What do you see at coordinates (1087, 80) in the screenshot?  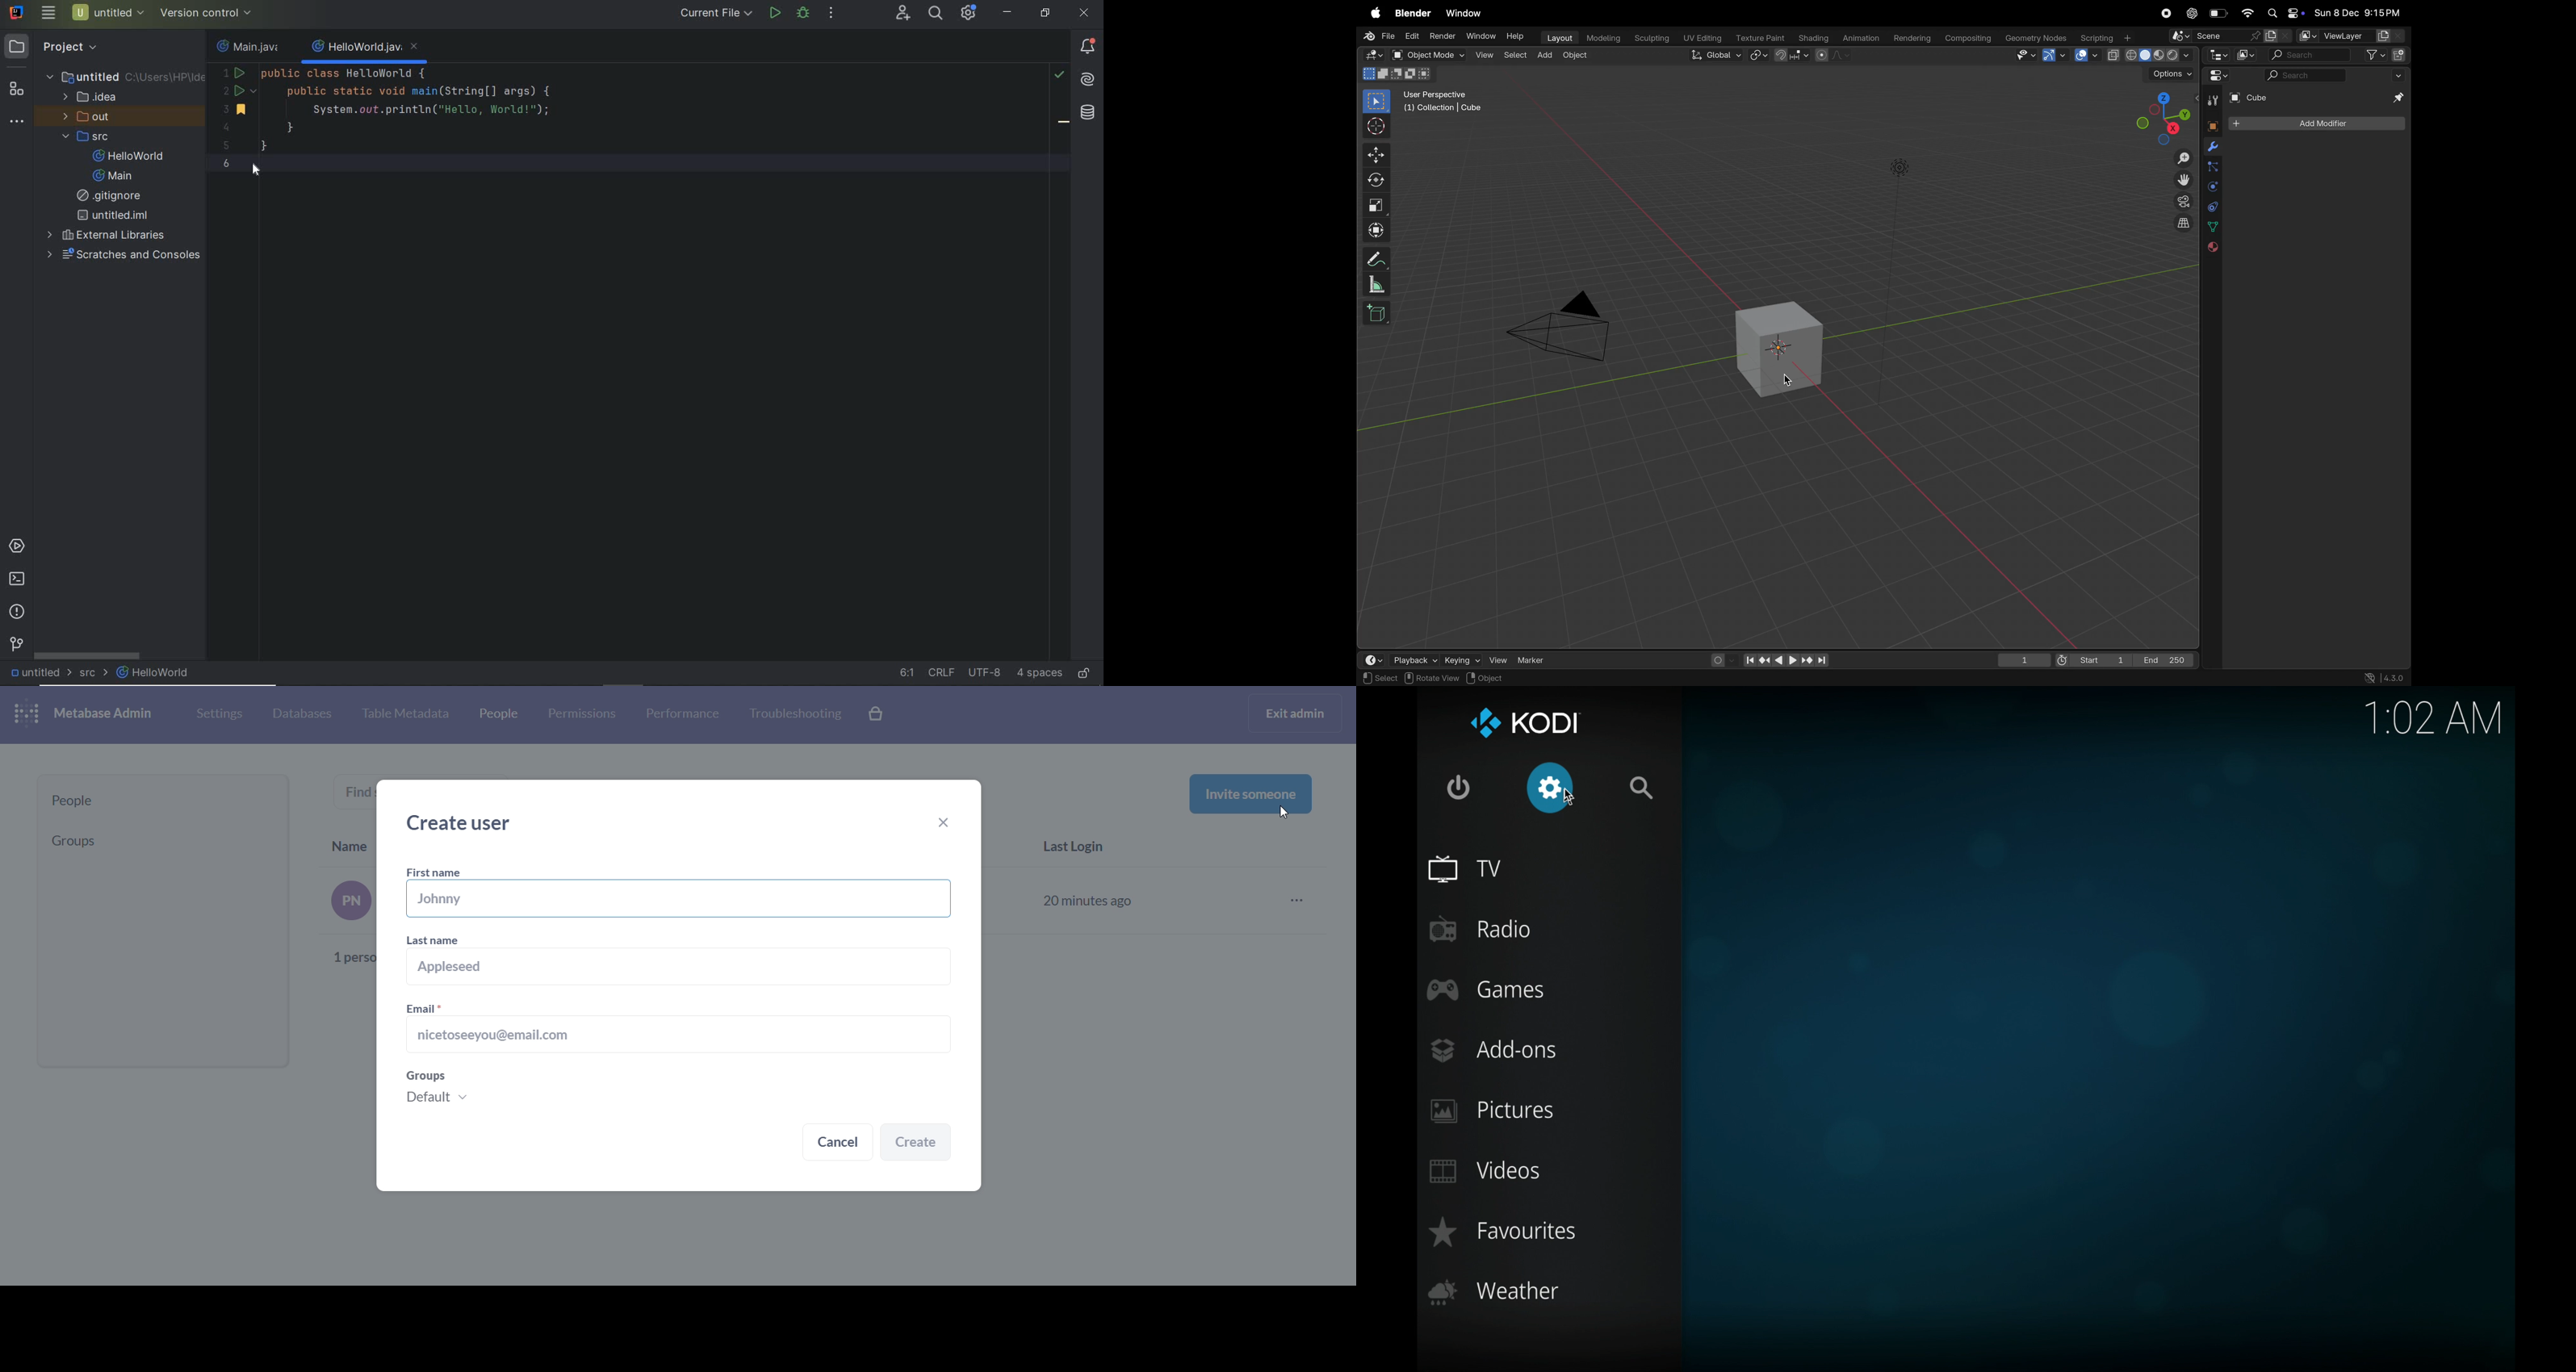 I see `AI assistant` at bounding box center [1087, 80].